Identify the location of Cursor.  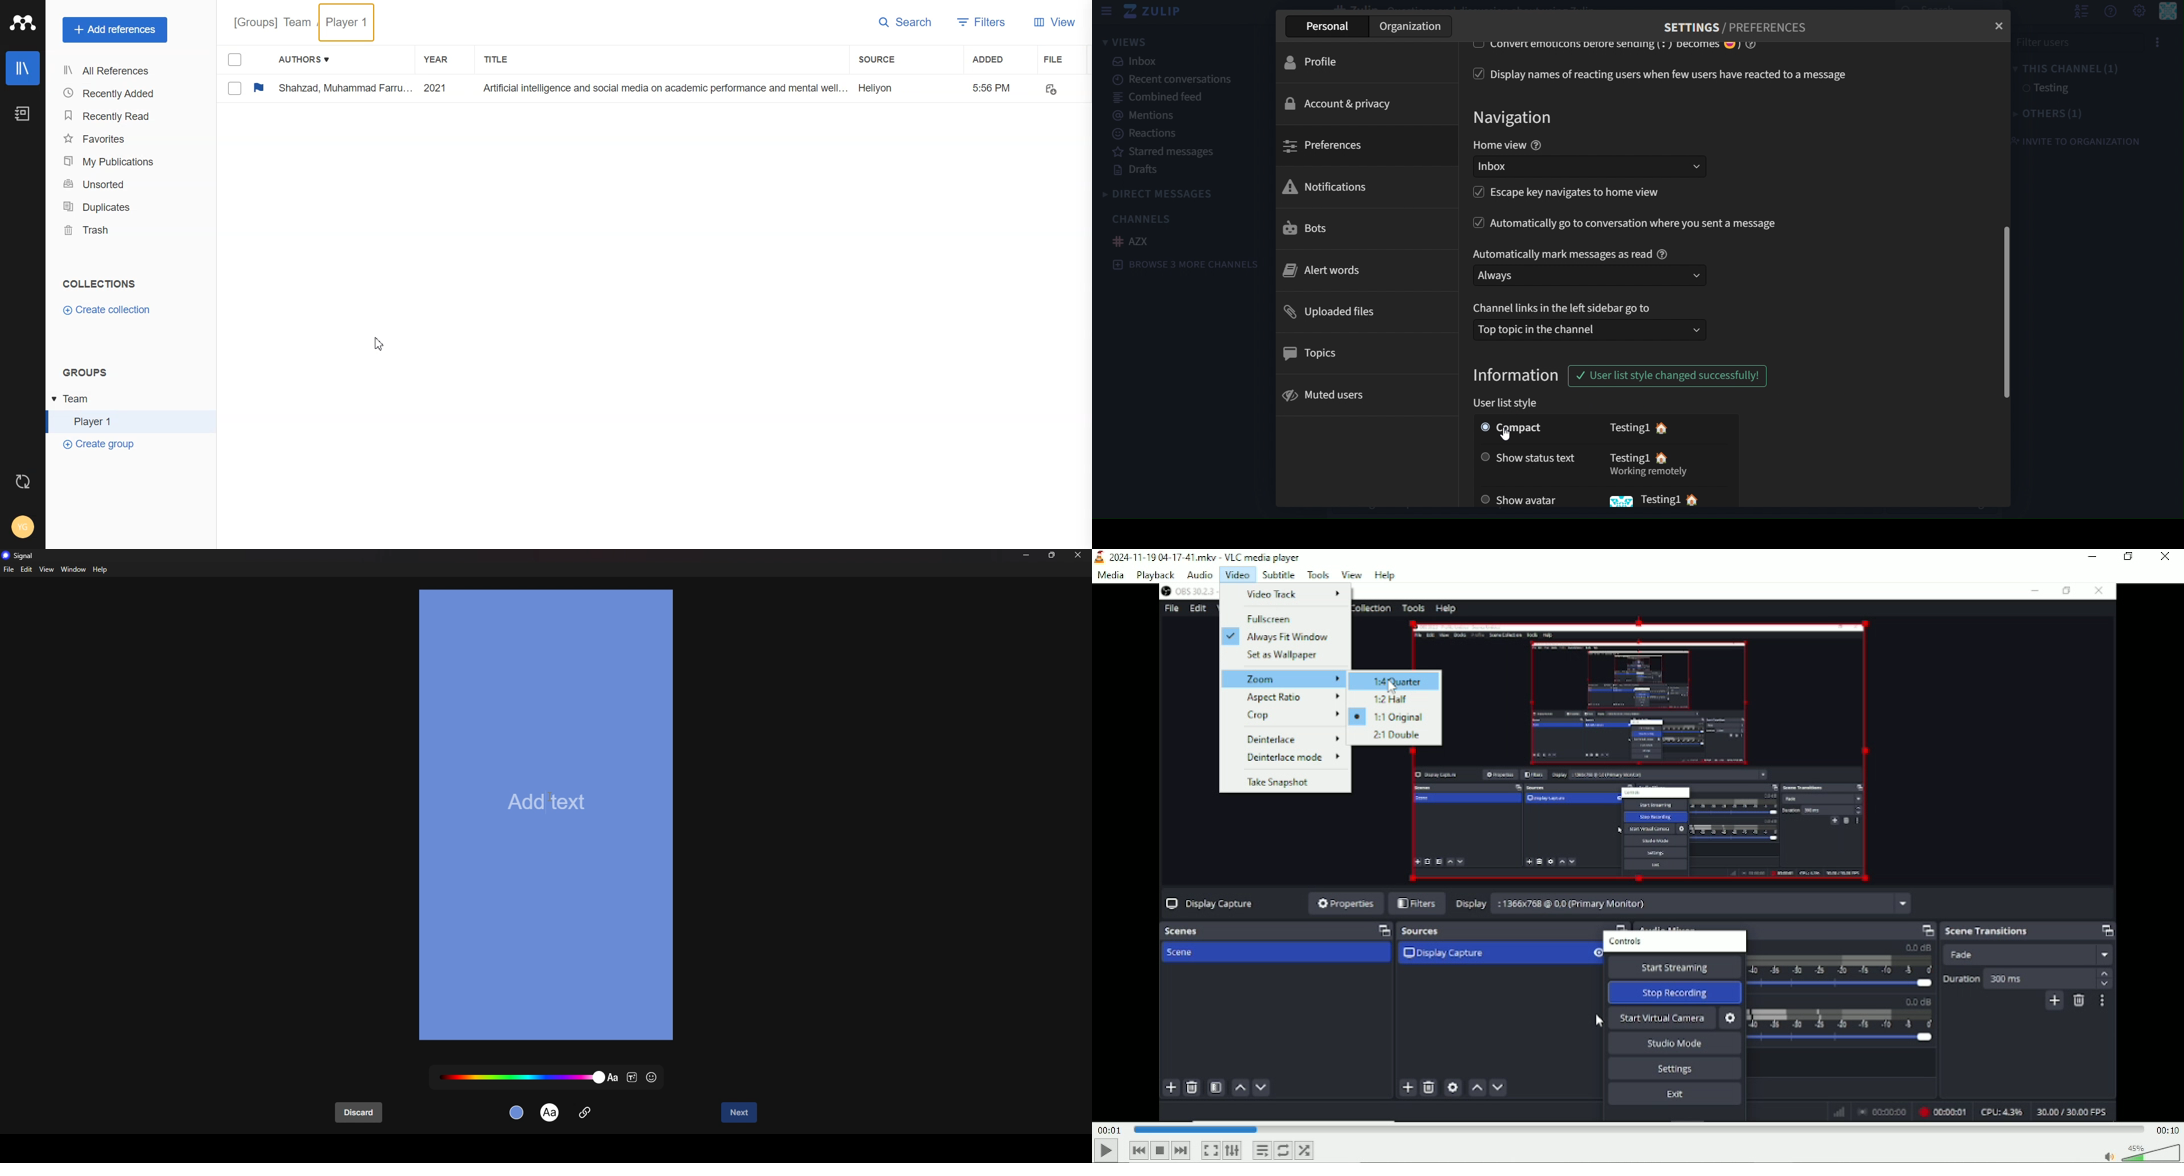
(380, 344).